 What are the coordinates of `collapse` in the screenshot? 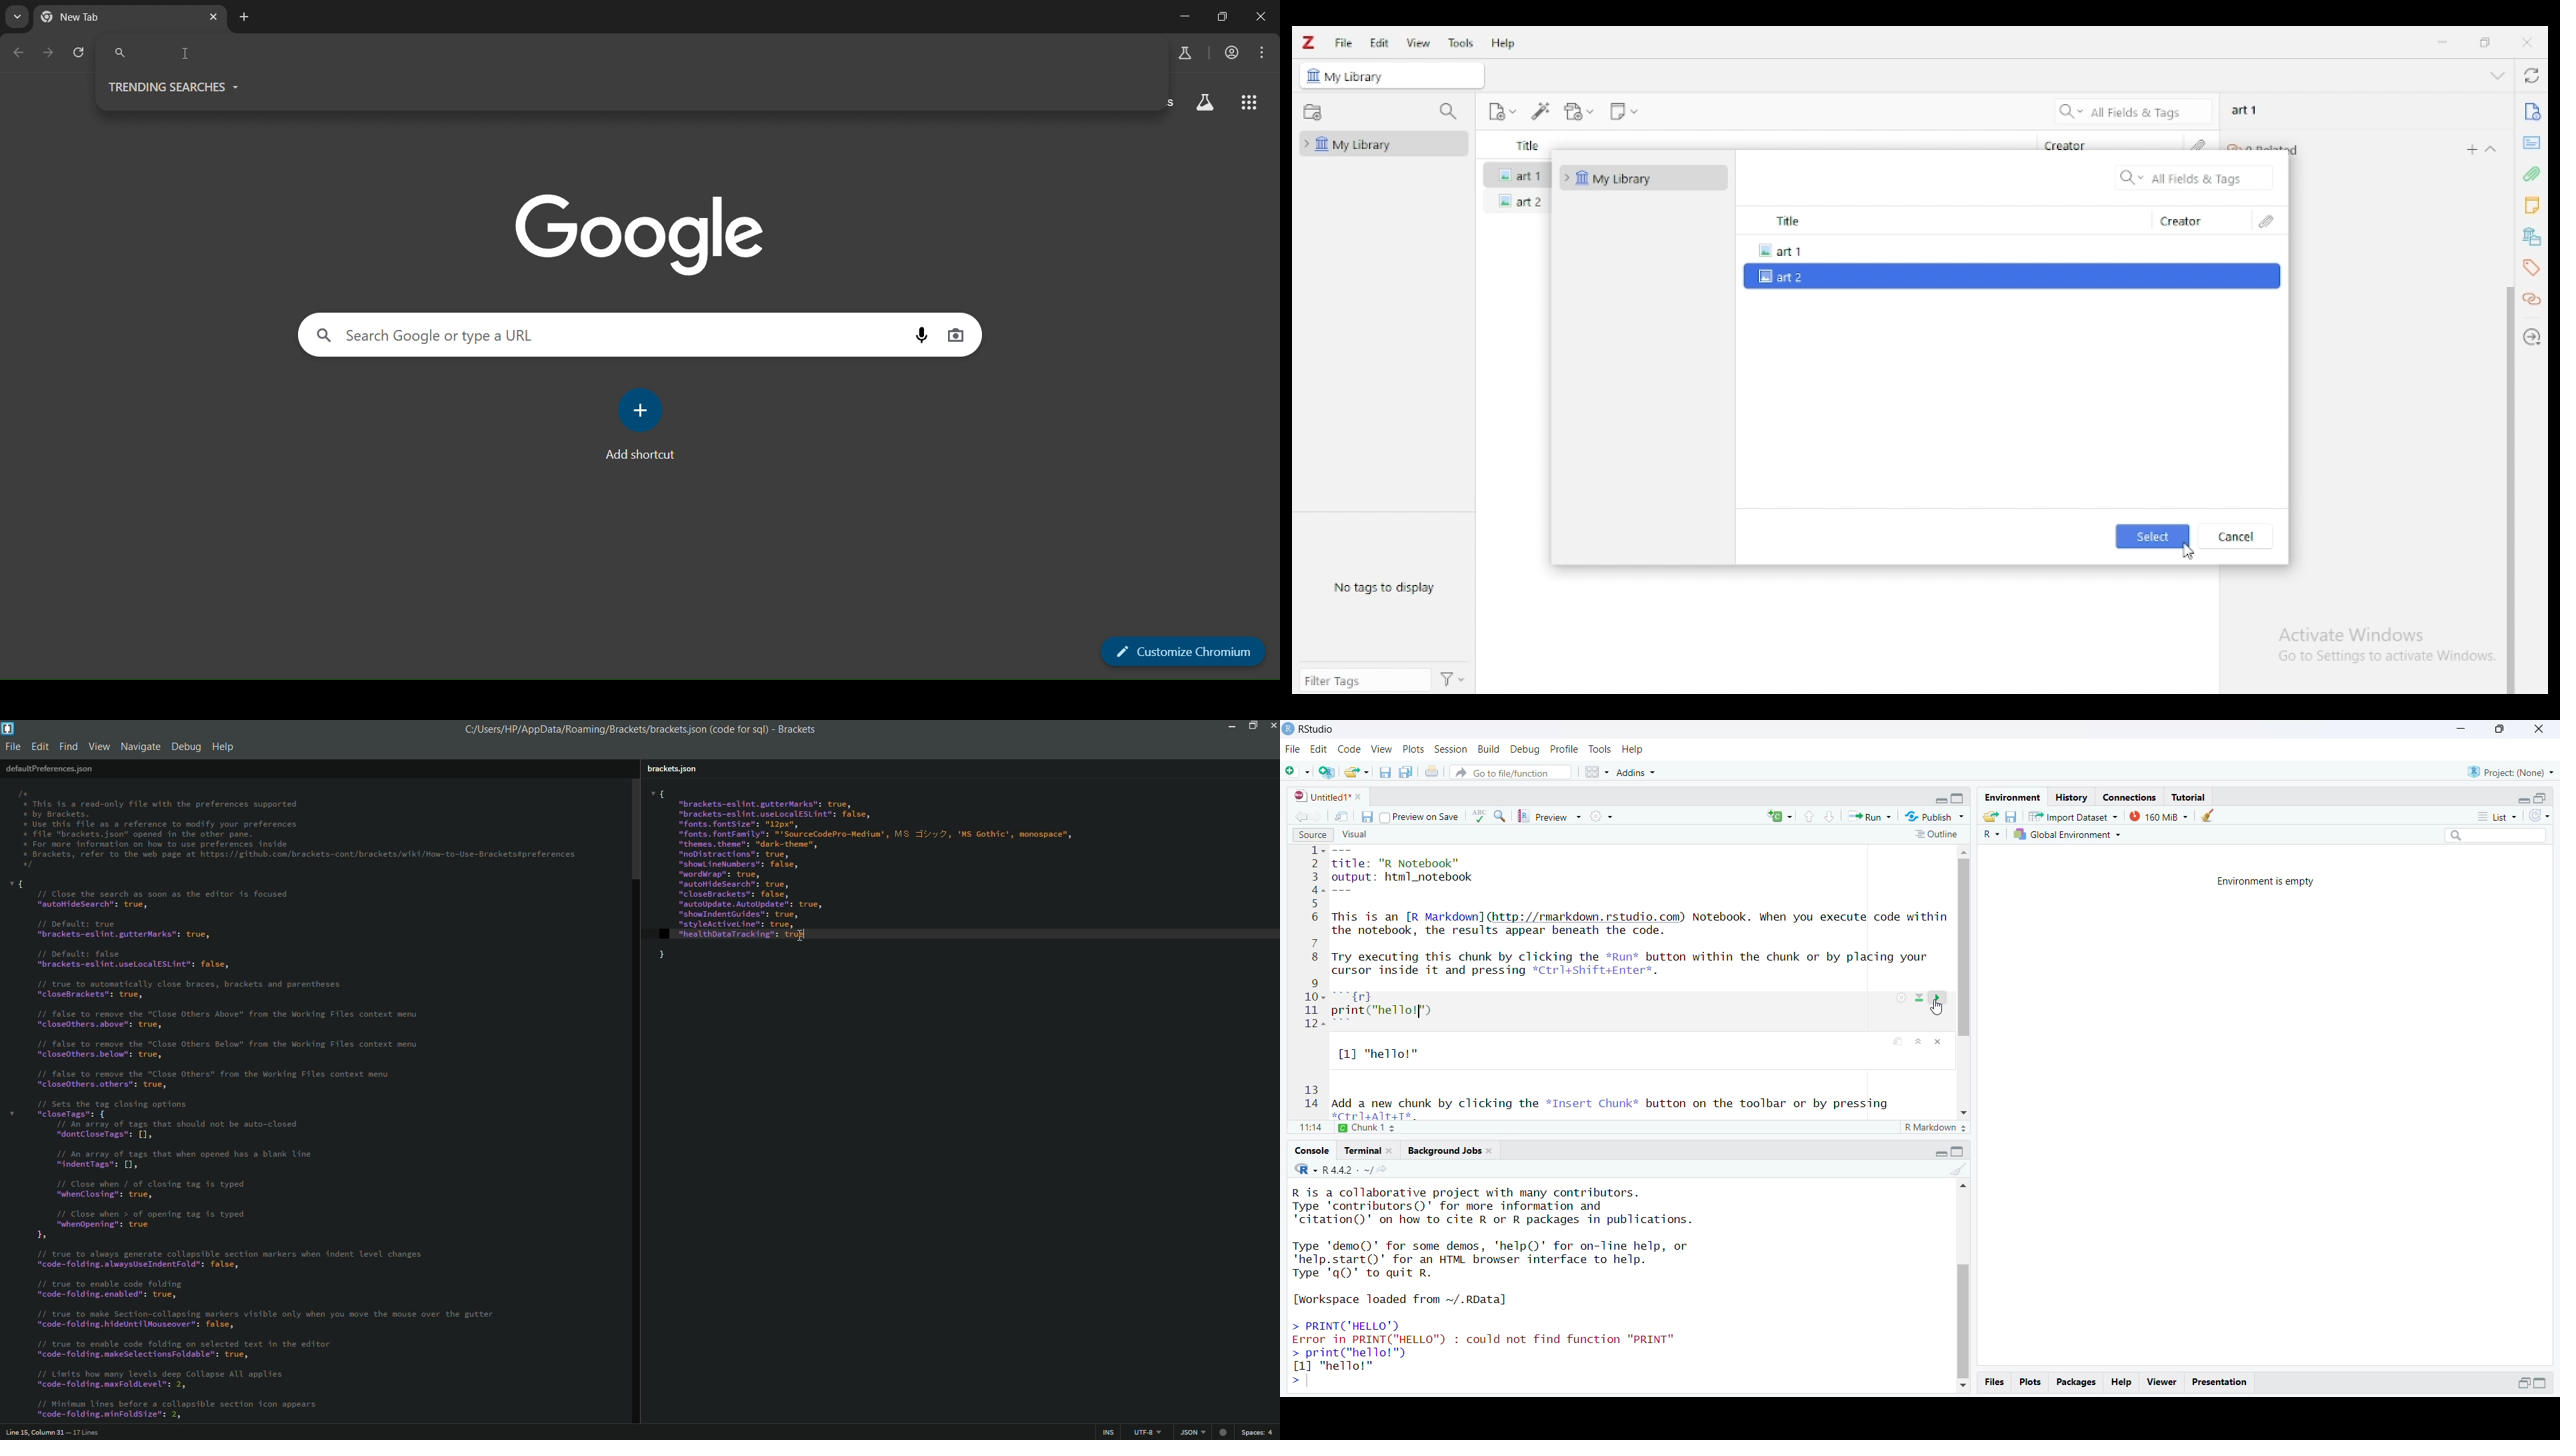 It's located at (1959, 1151).